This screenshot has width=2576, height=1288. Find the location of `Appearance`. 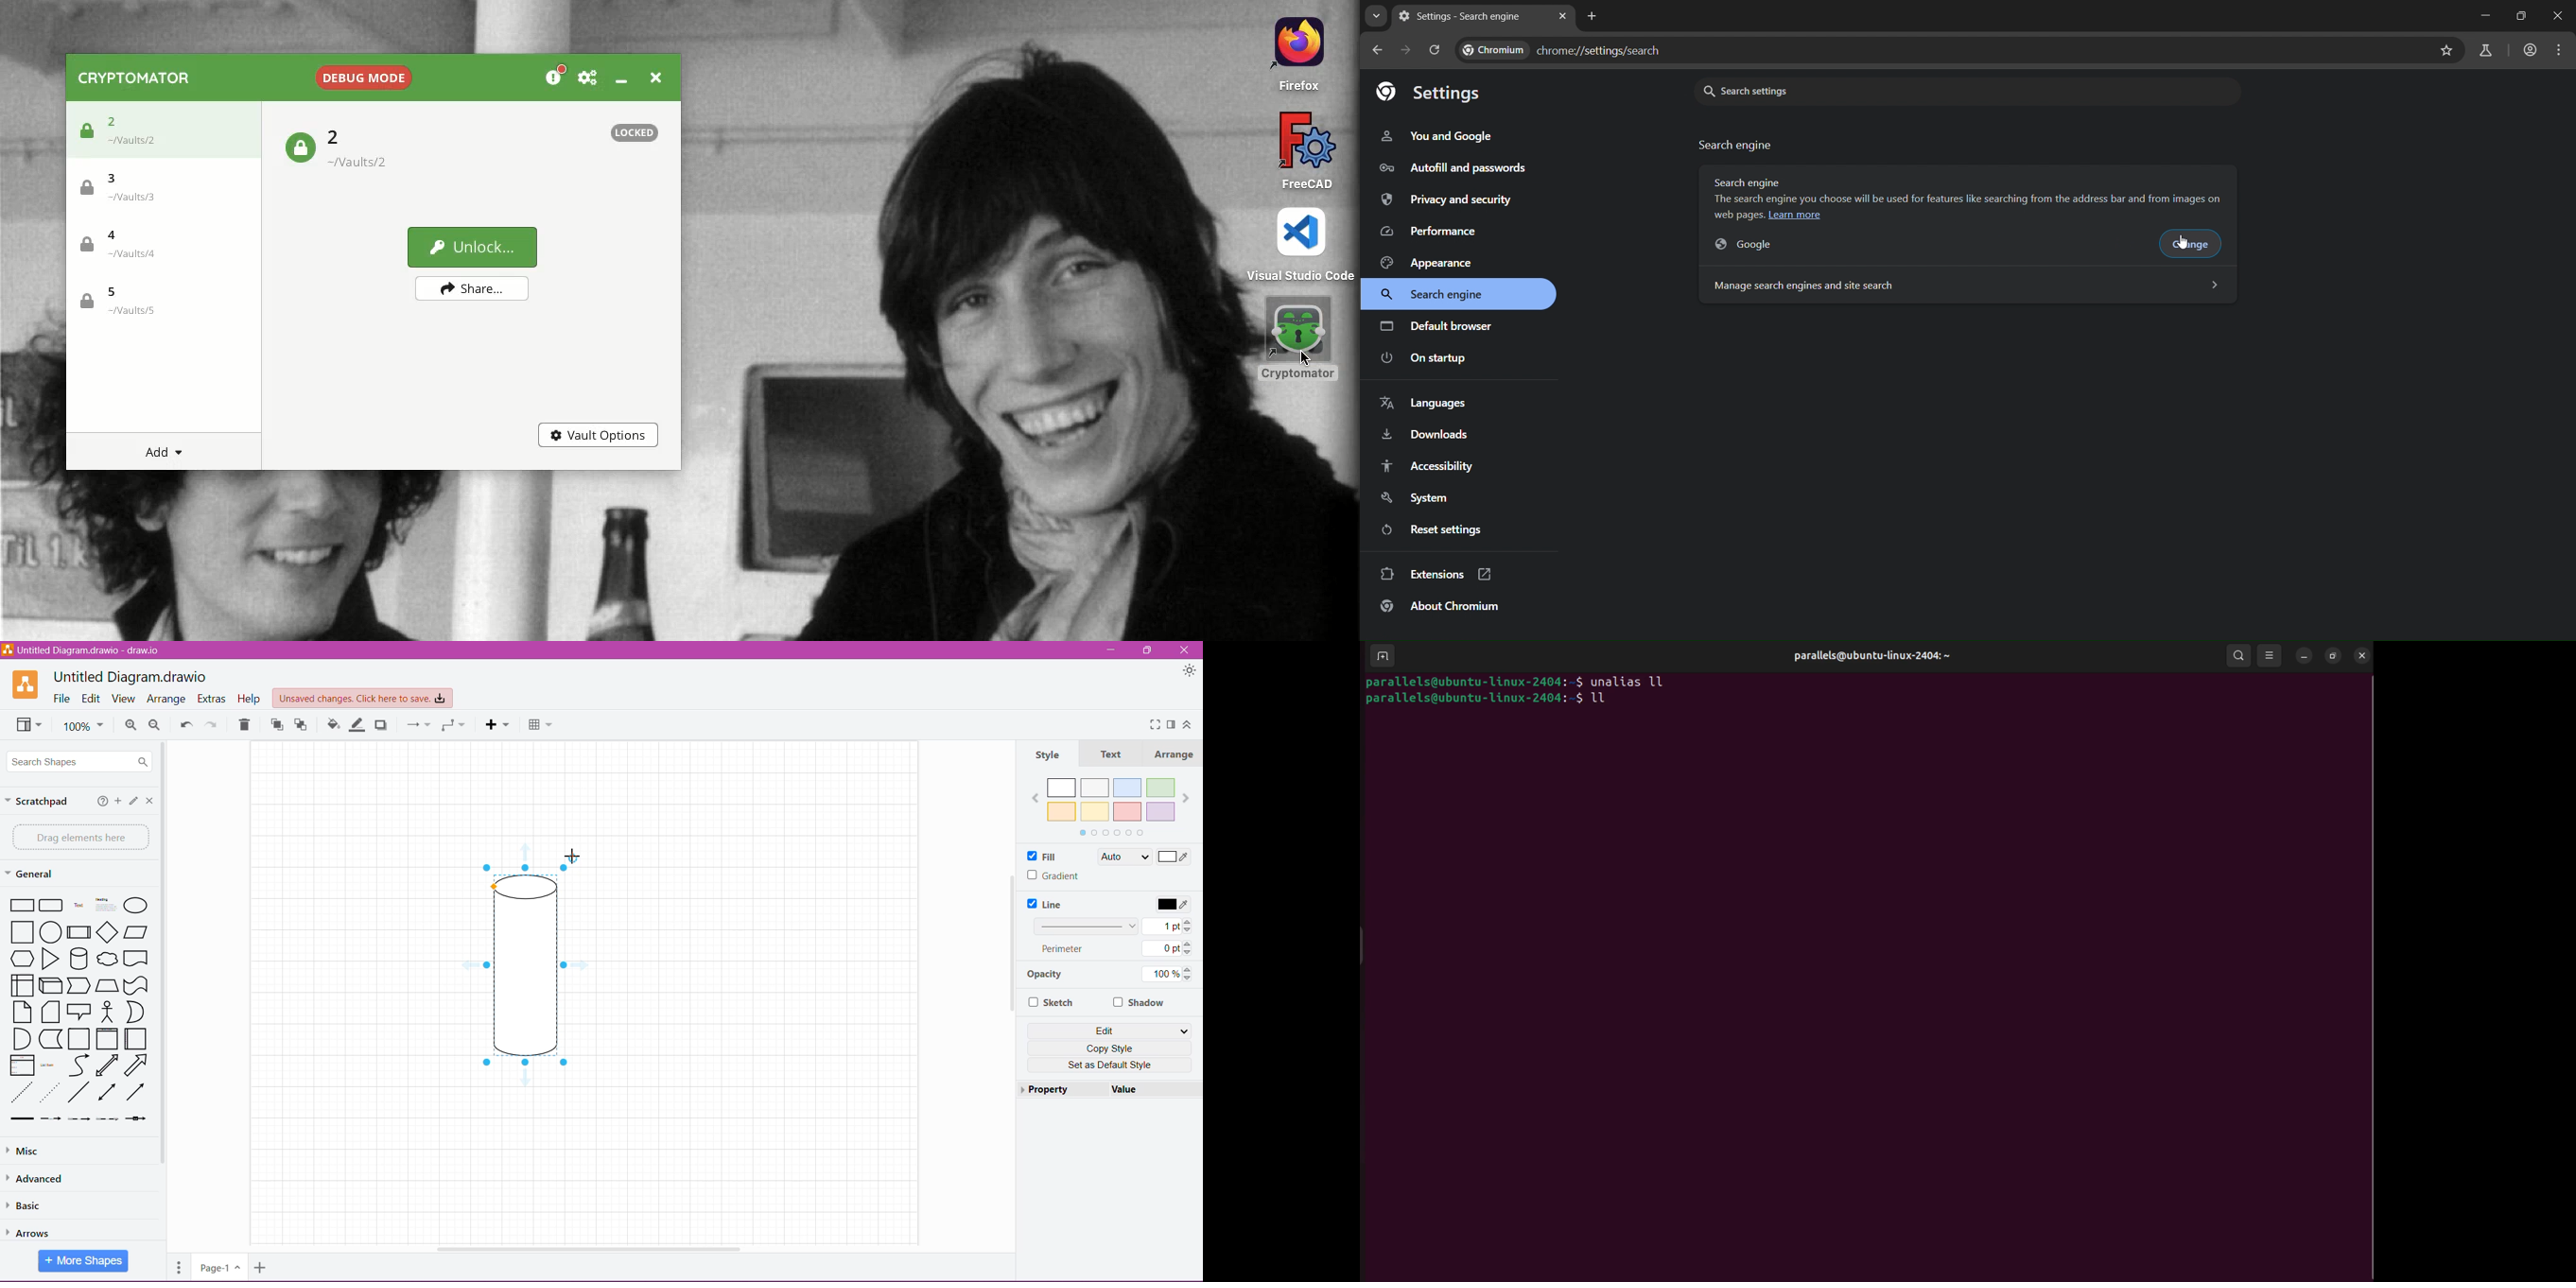

Appearance is located at coordinates (1188, 670).